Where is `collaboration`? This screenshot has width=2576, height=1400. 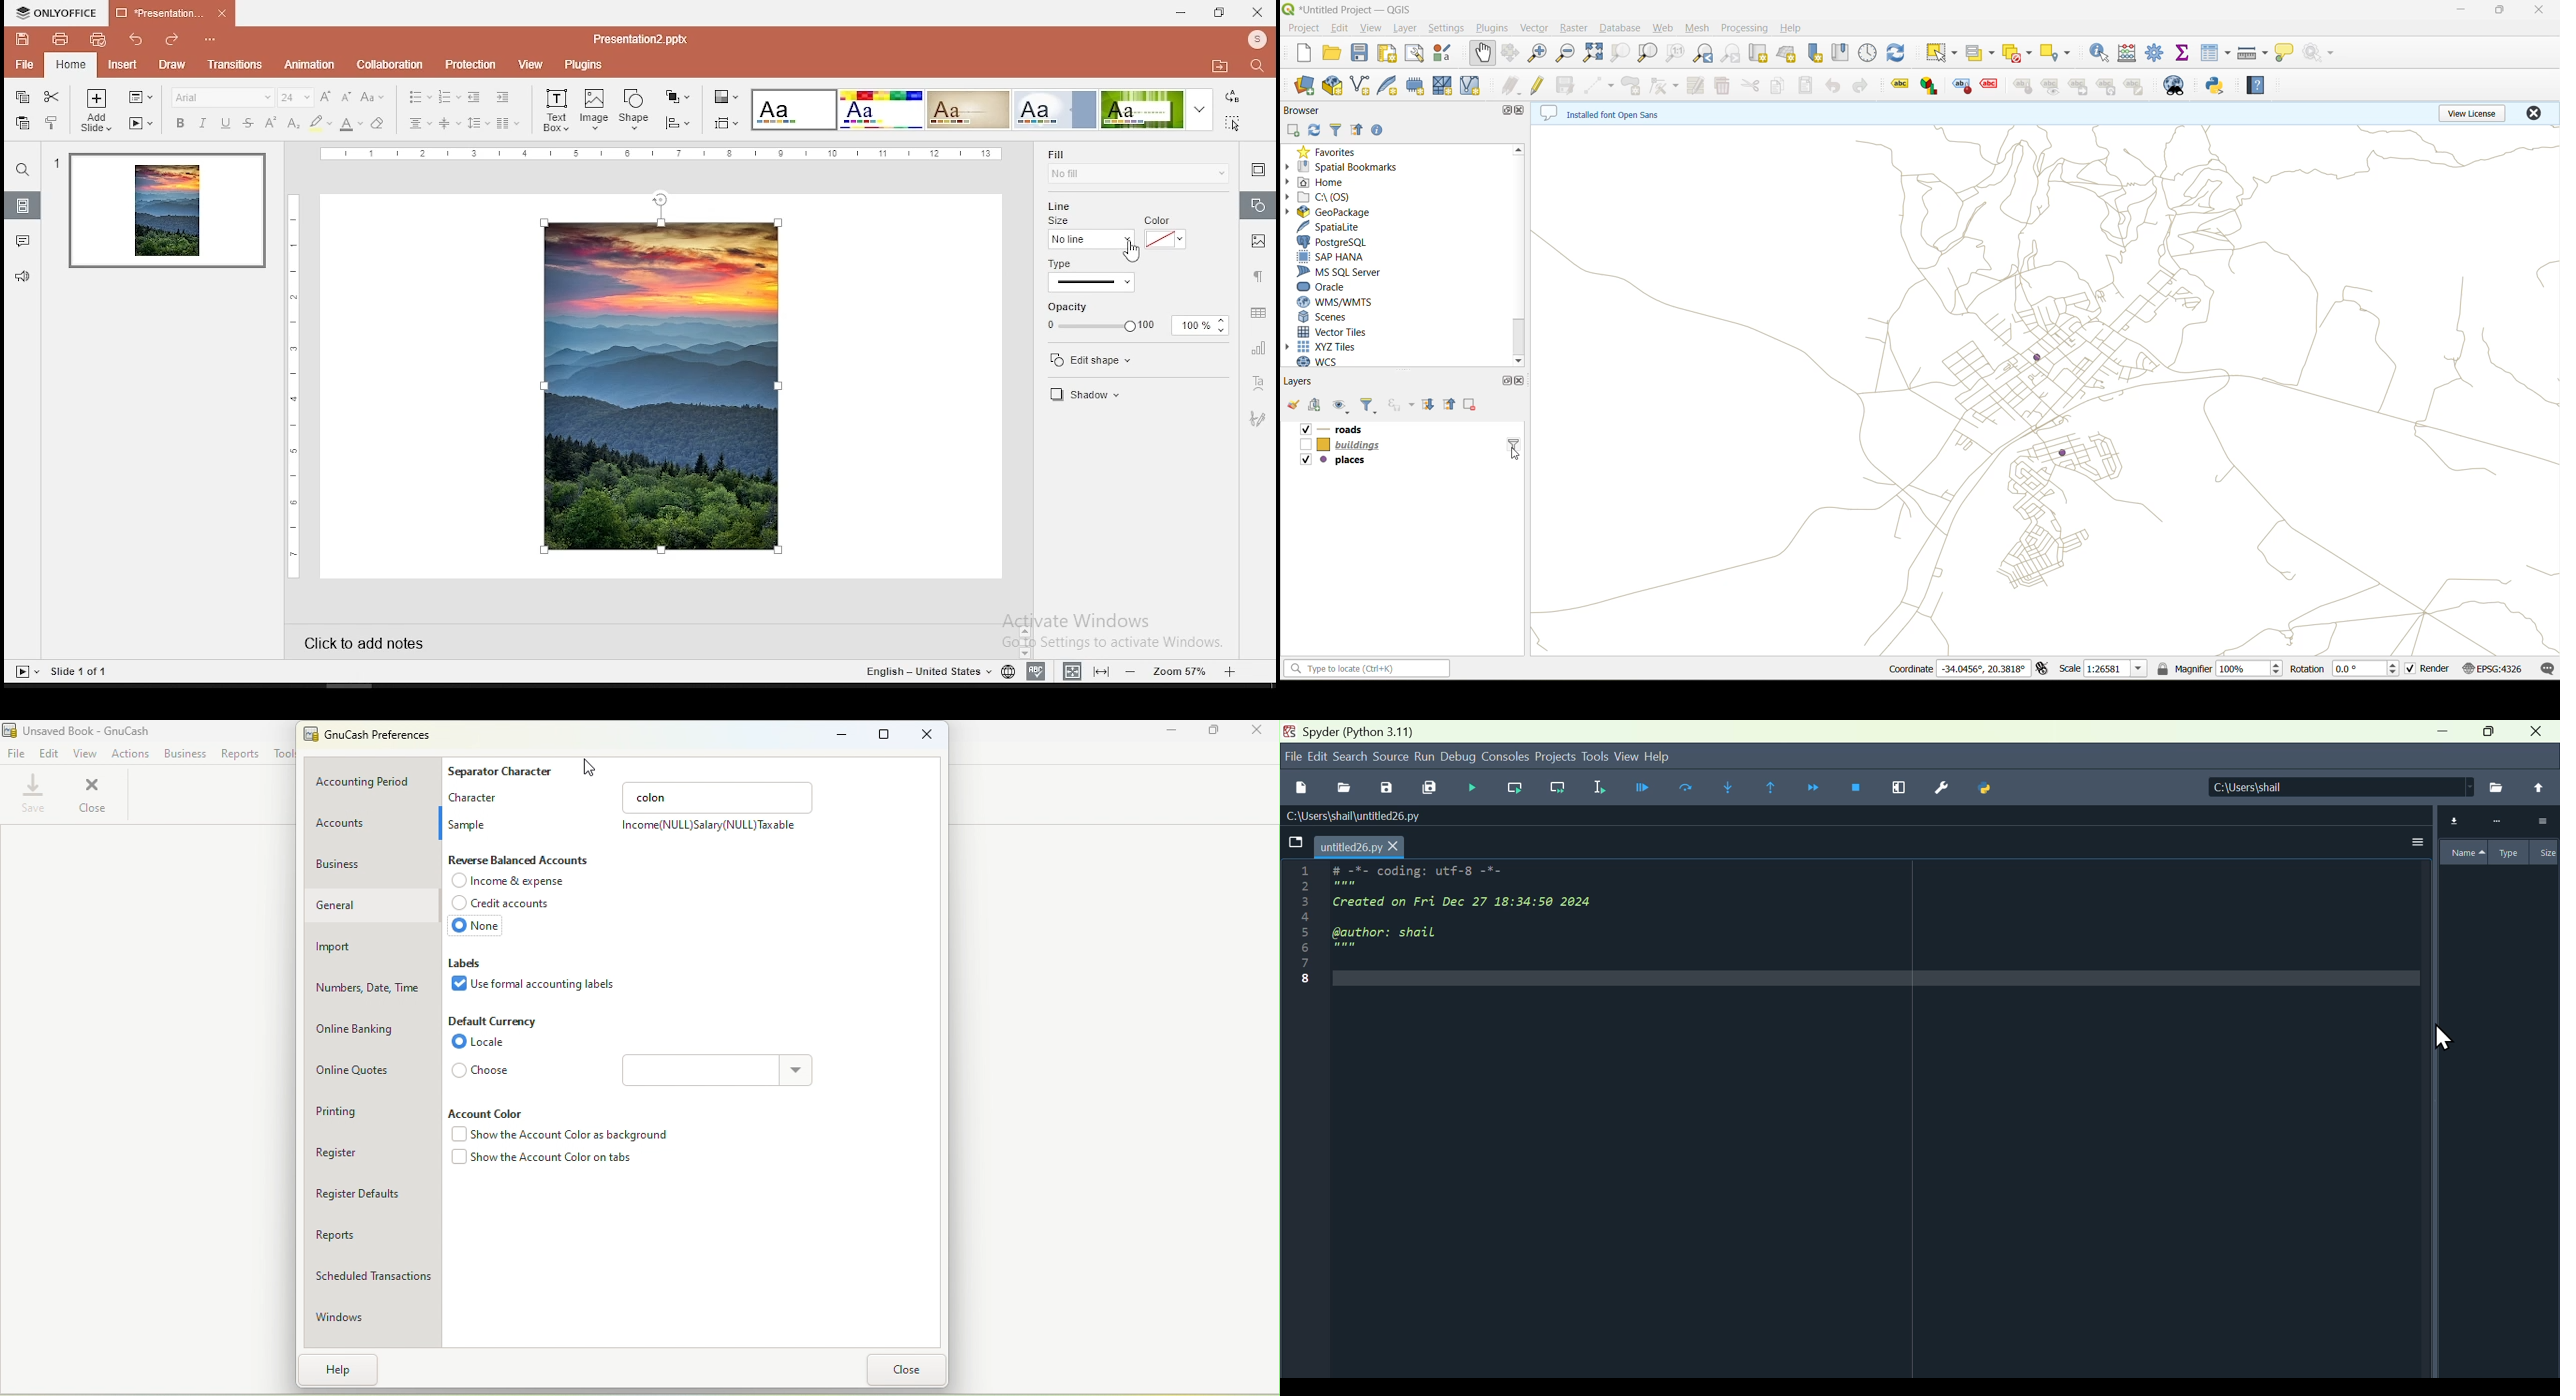
collaboration is located at coordinates (393, 65).